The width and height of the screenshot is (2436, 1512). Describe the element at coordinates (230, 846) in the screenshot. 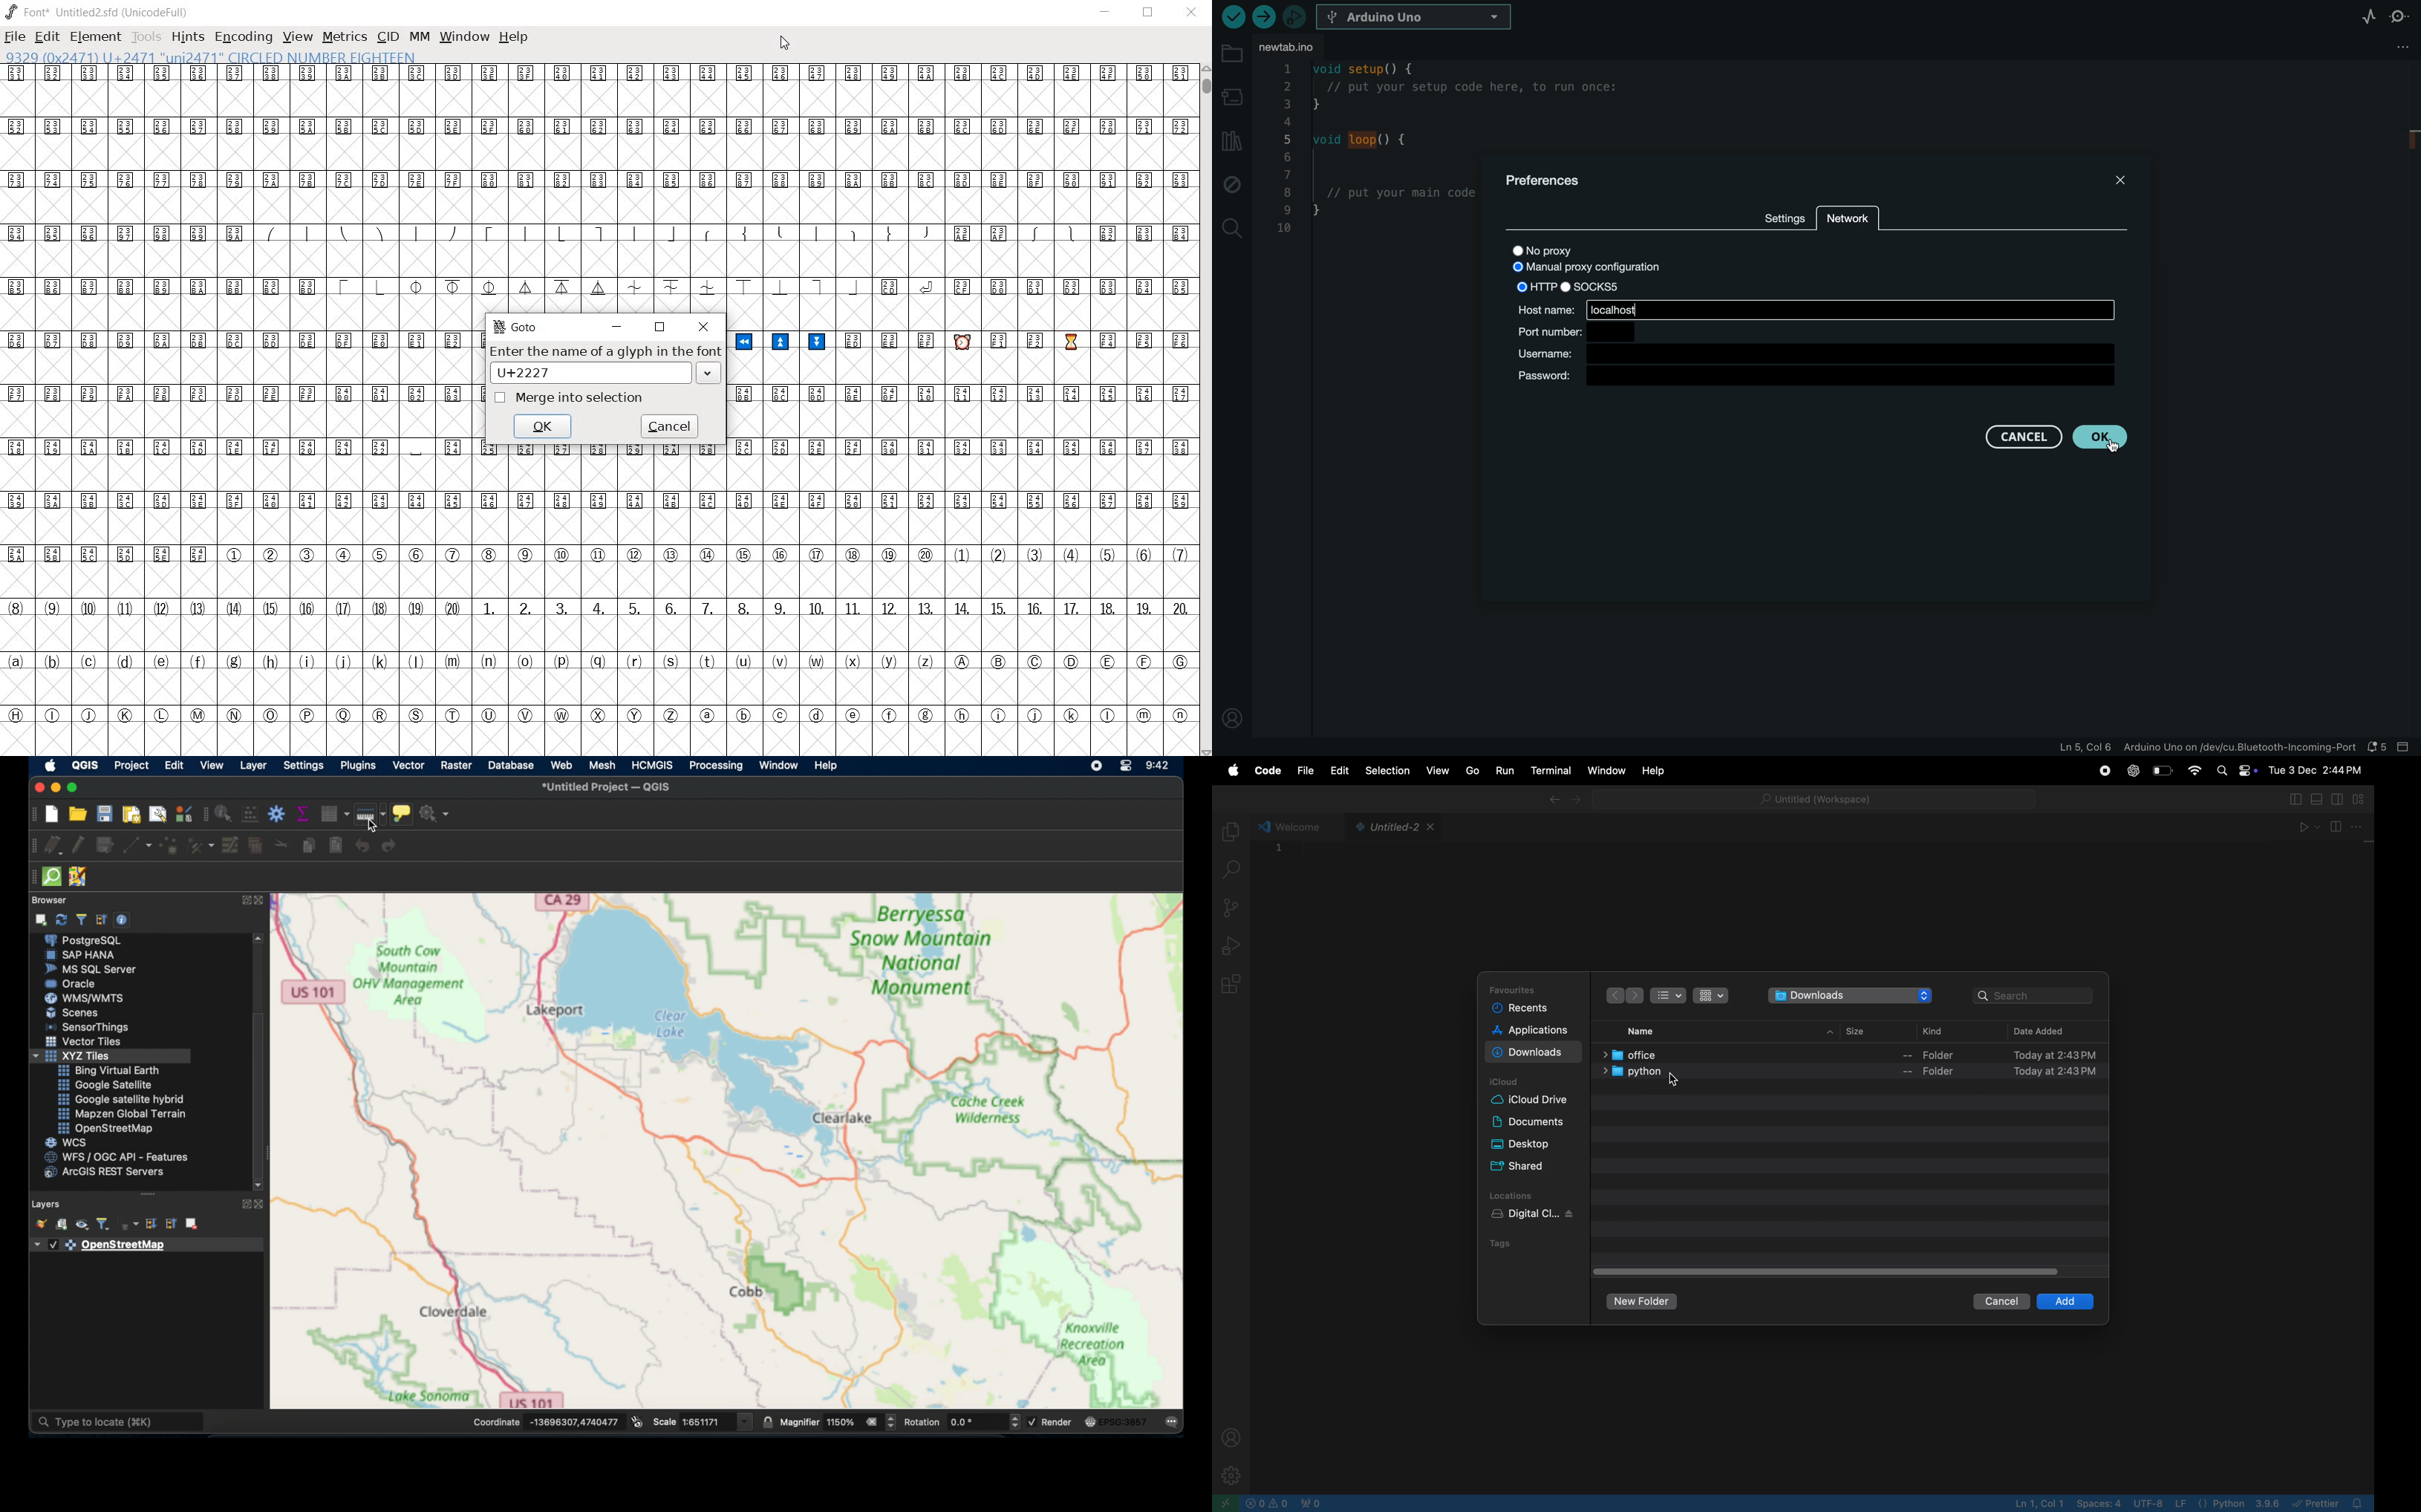

I see `modify attributes` at that location.